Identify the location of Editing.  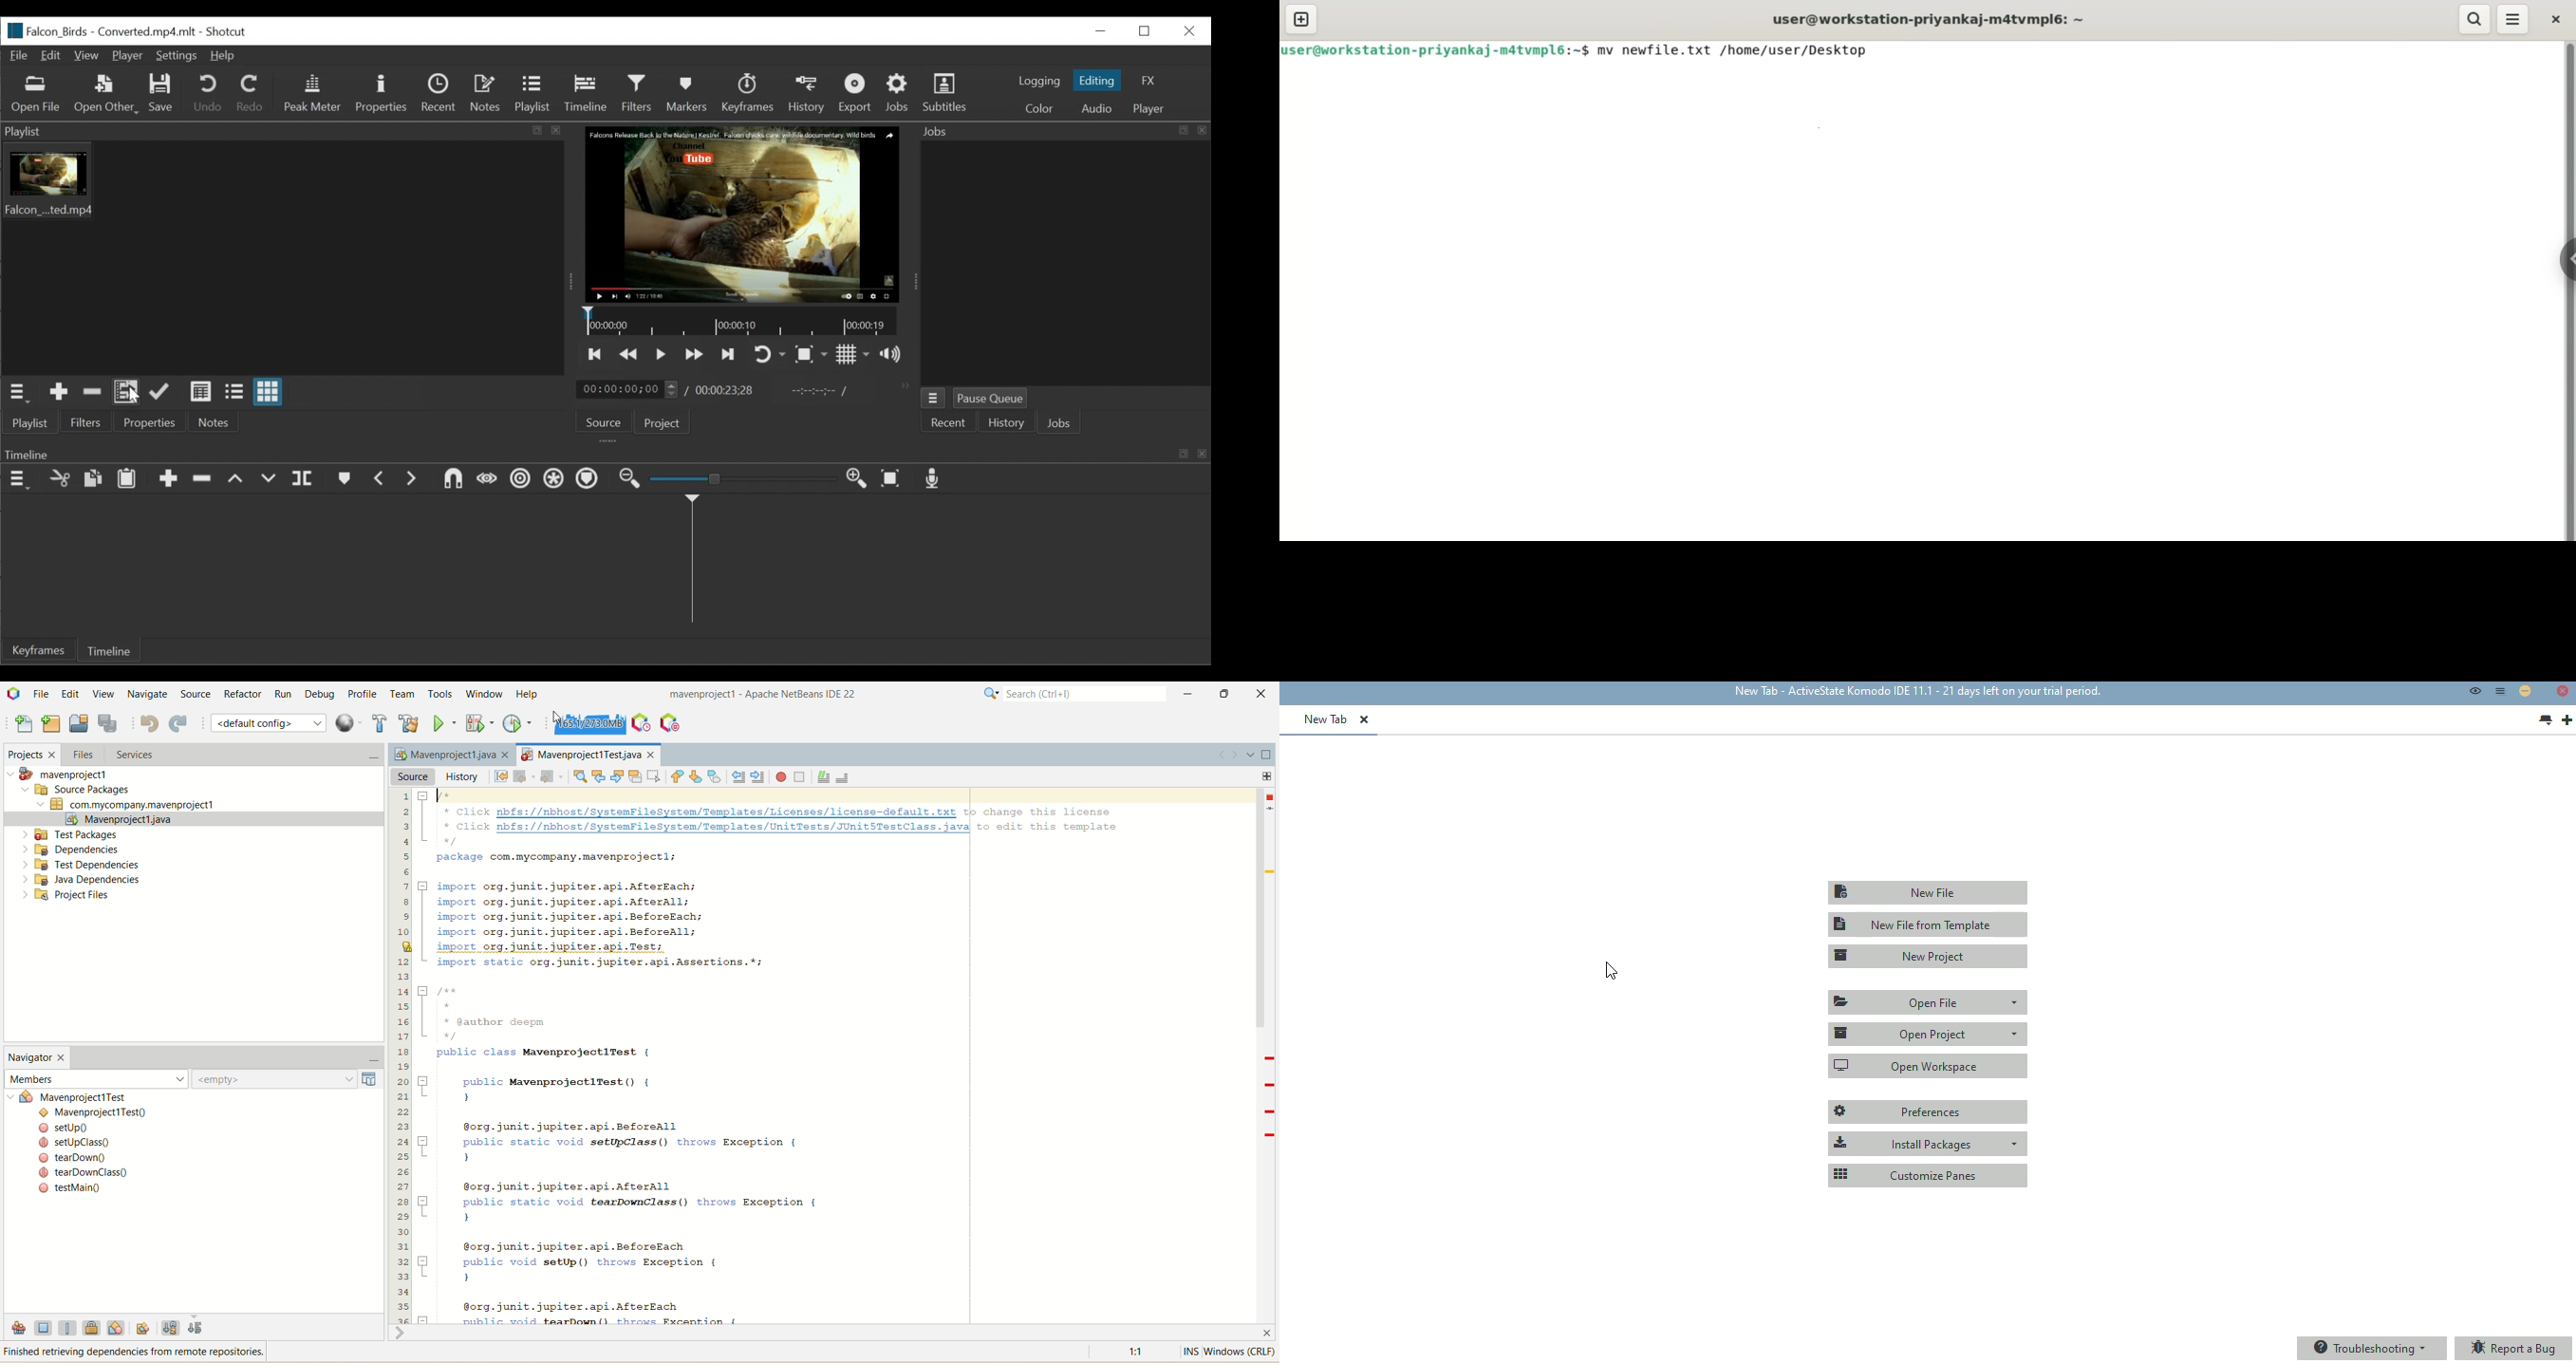
(1097, 80).